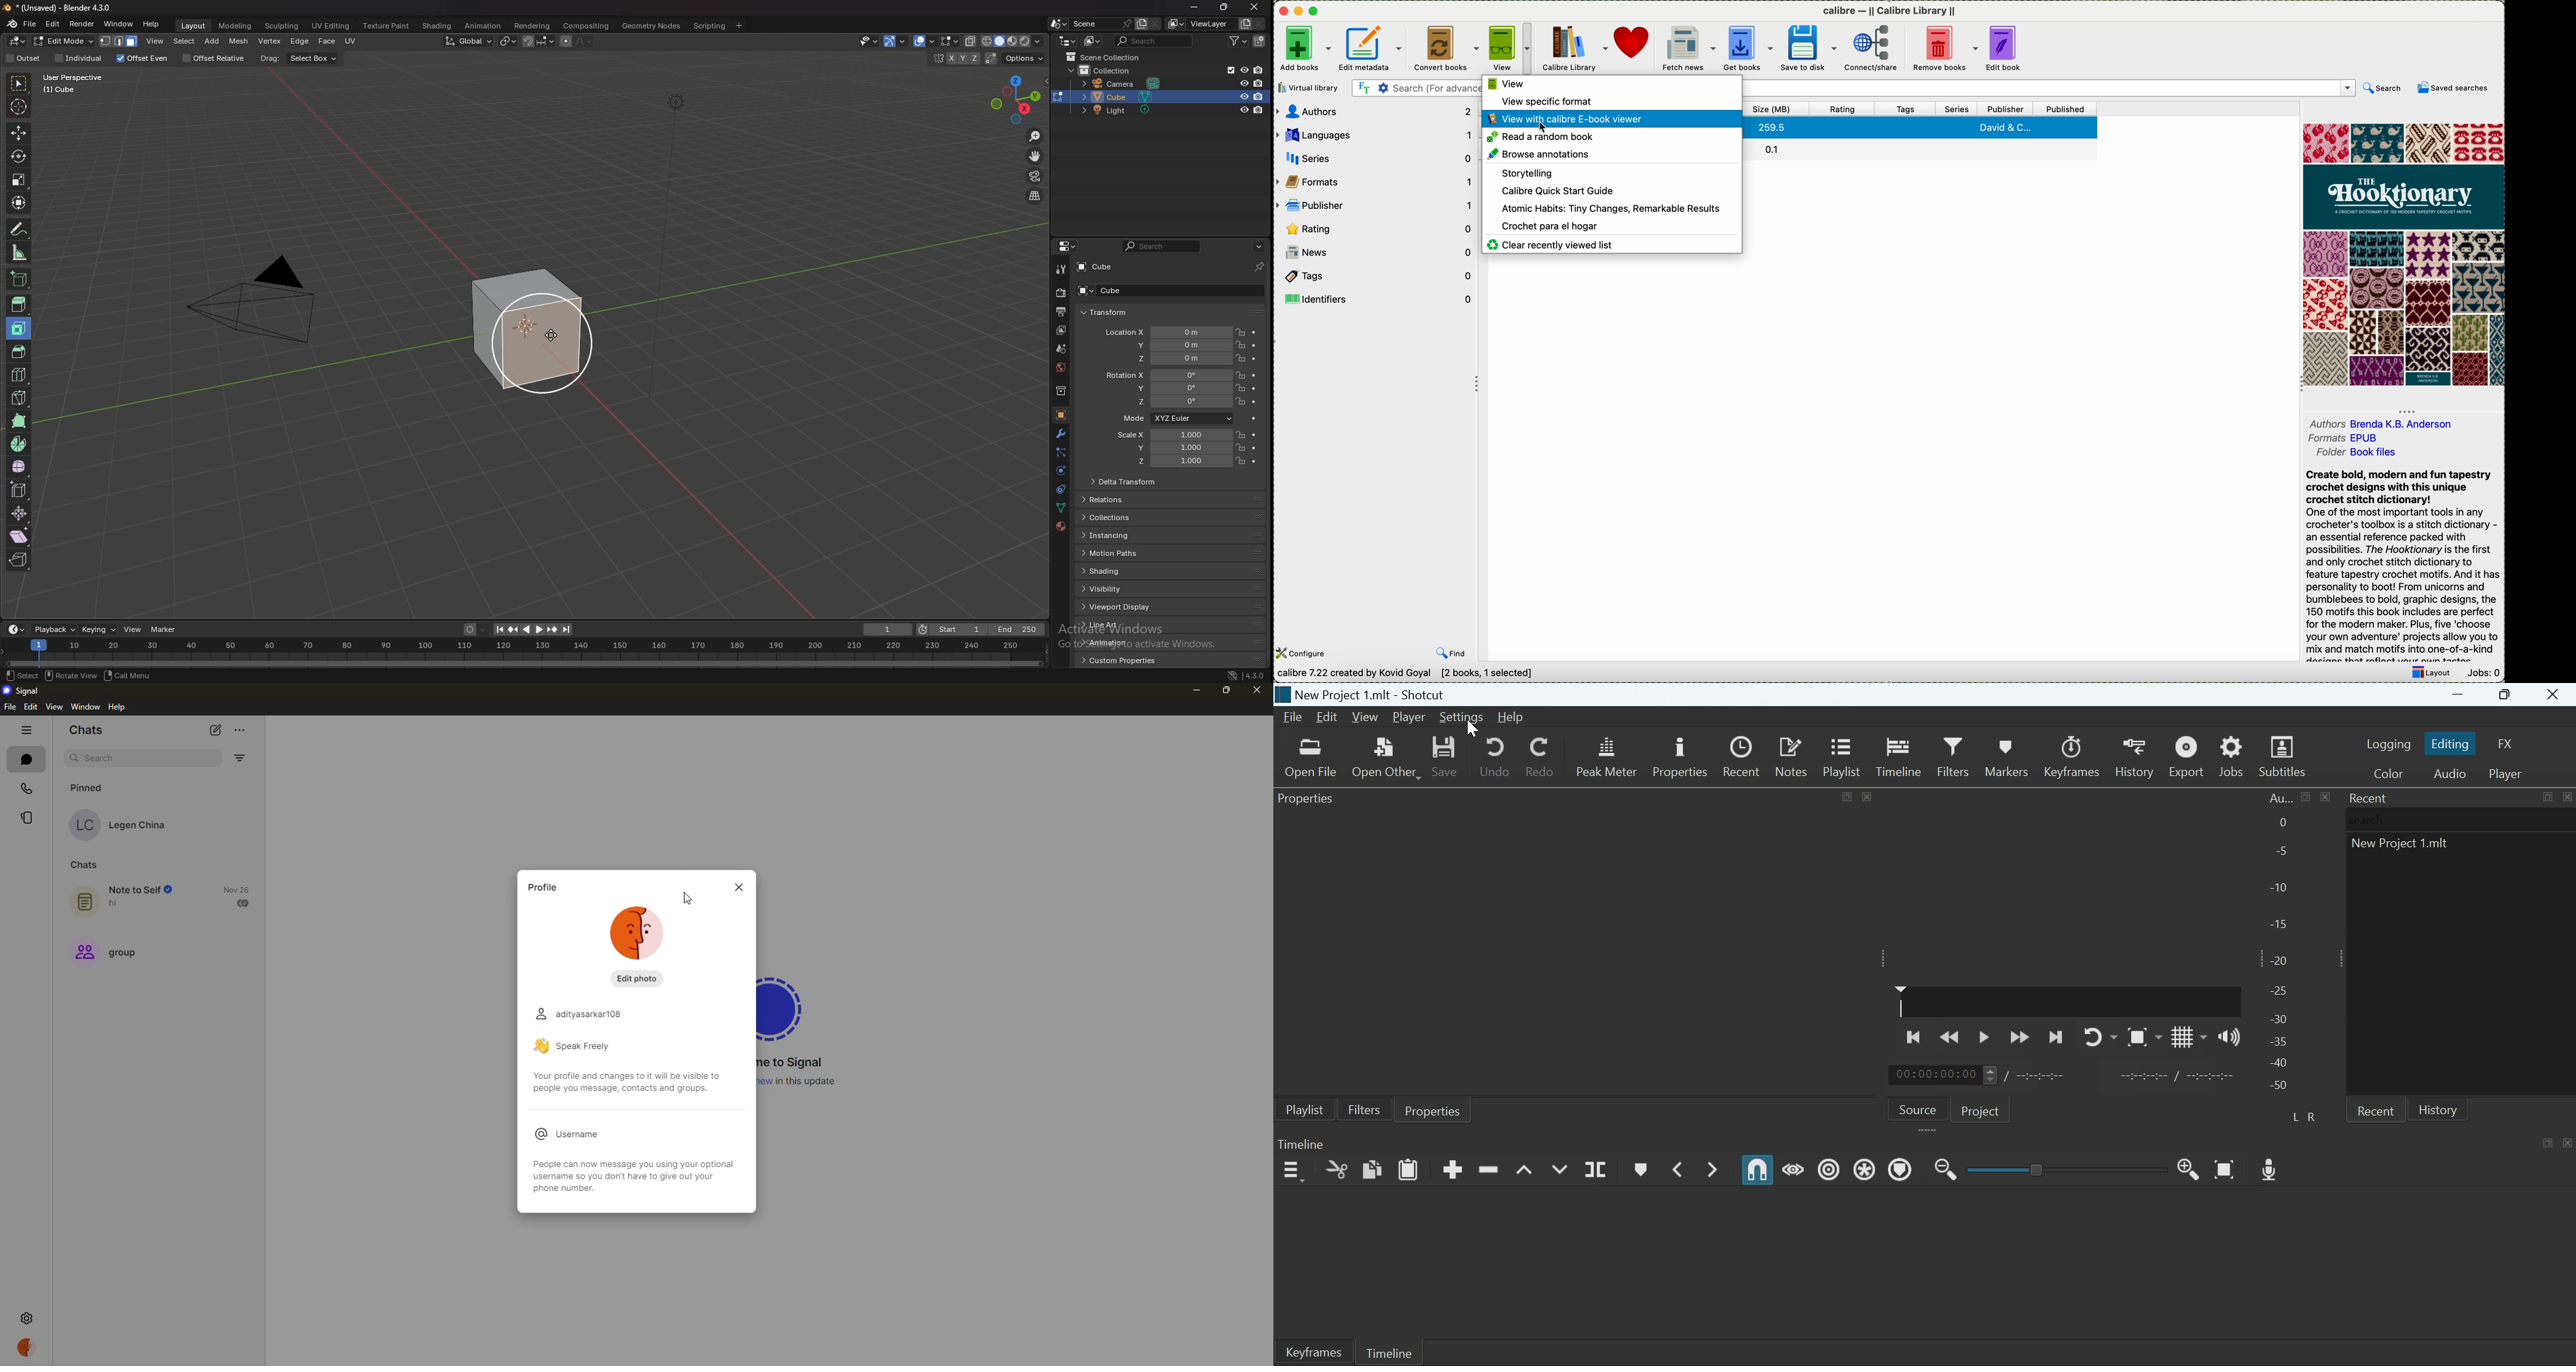  I want to click on saved searches, so click(2453, 87).